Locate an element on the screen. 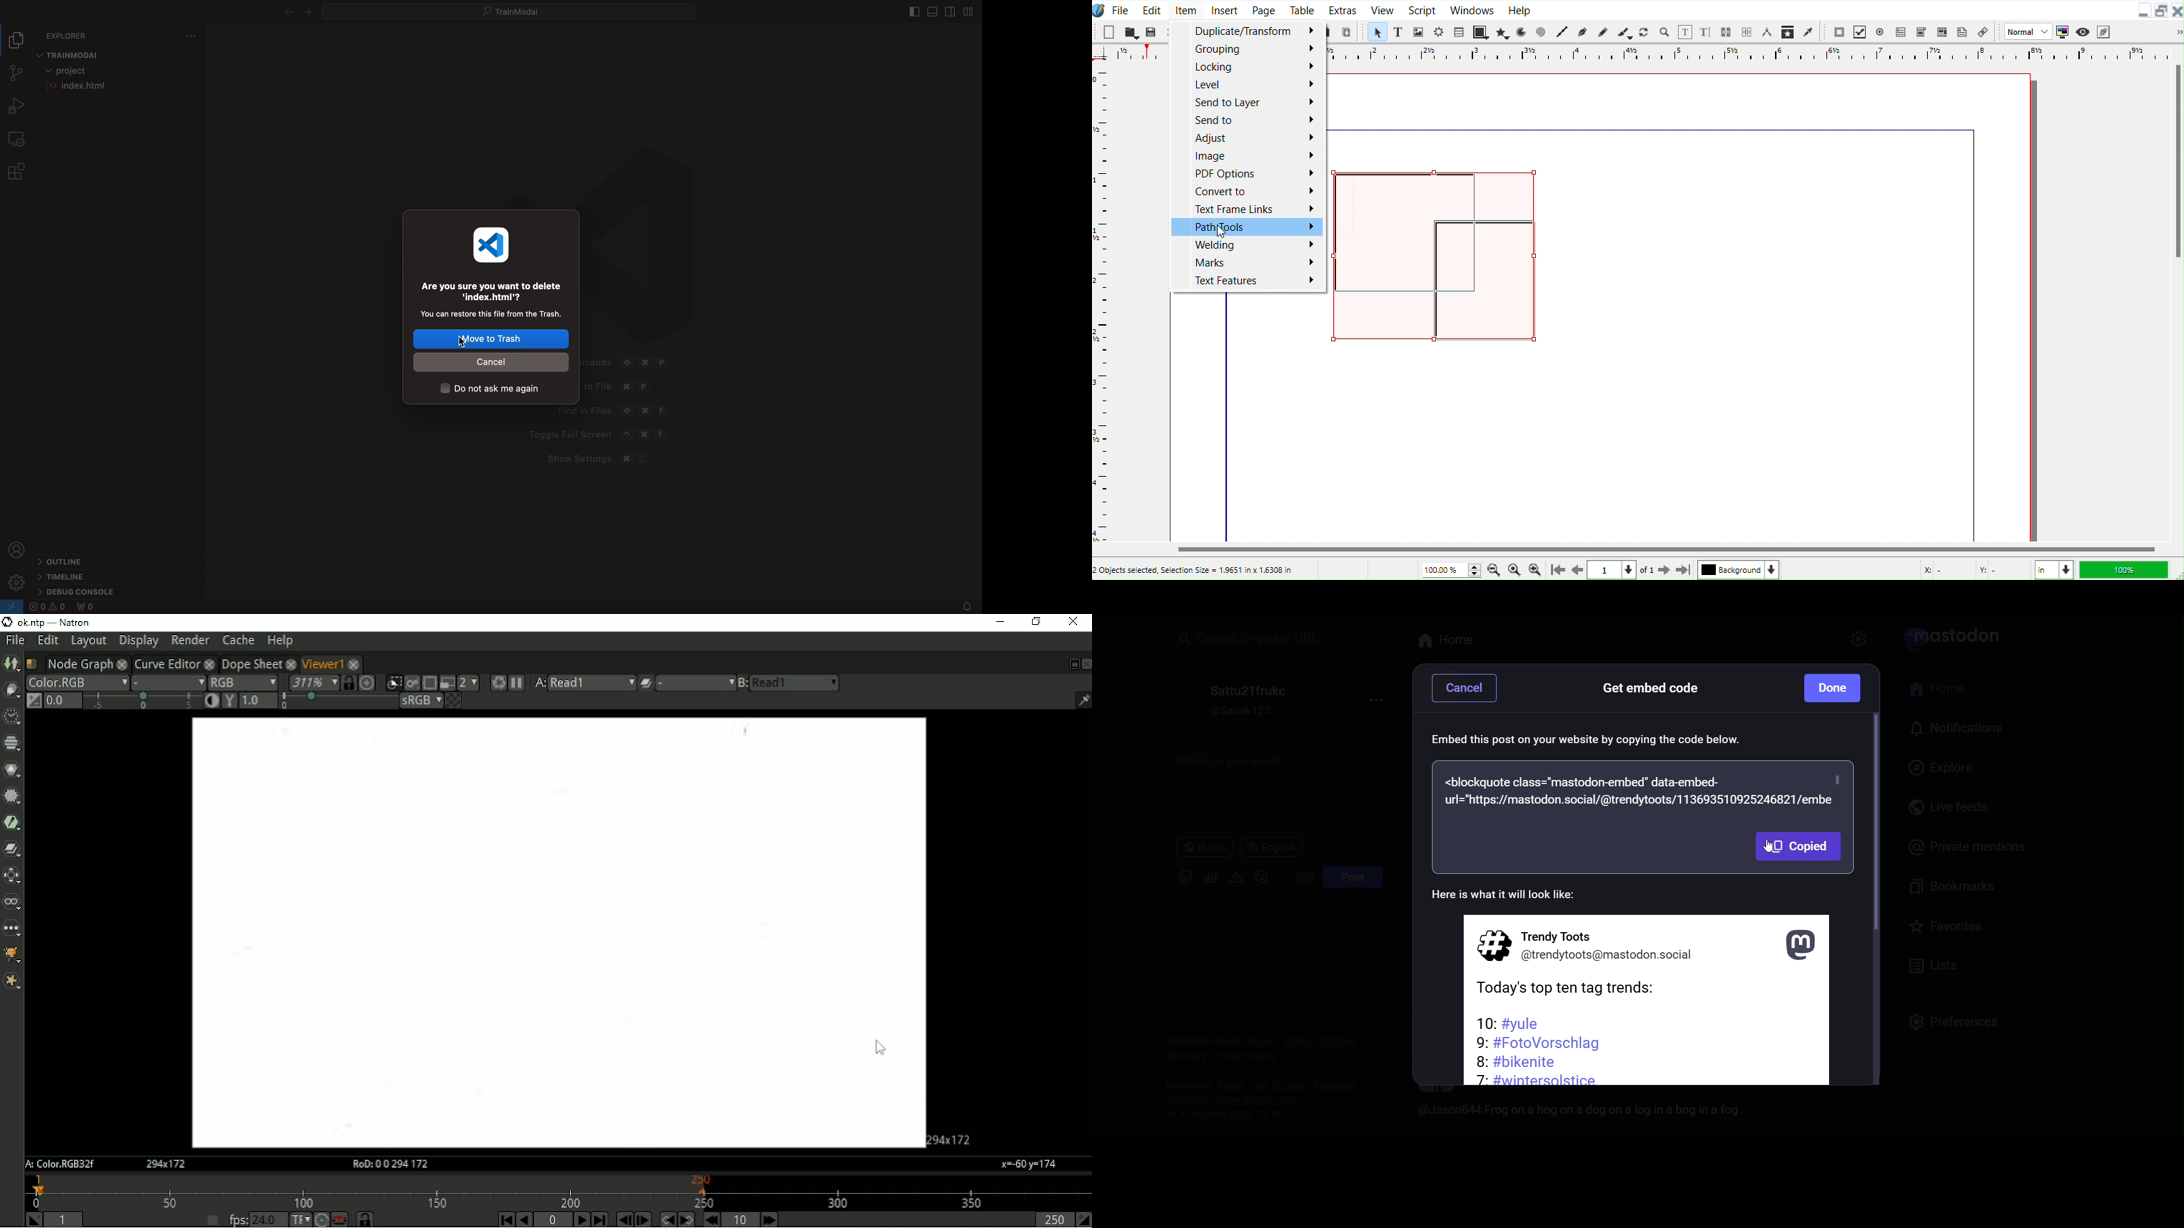 The image size is (2184, 1232). Measurement in Inches  is located at coordinates (2054, 570).